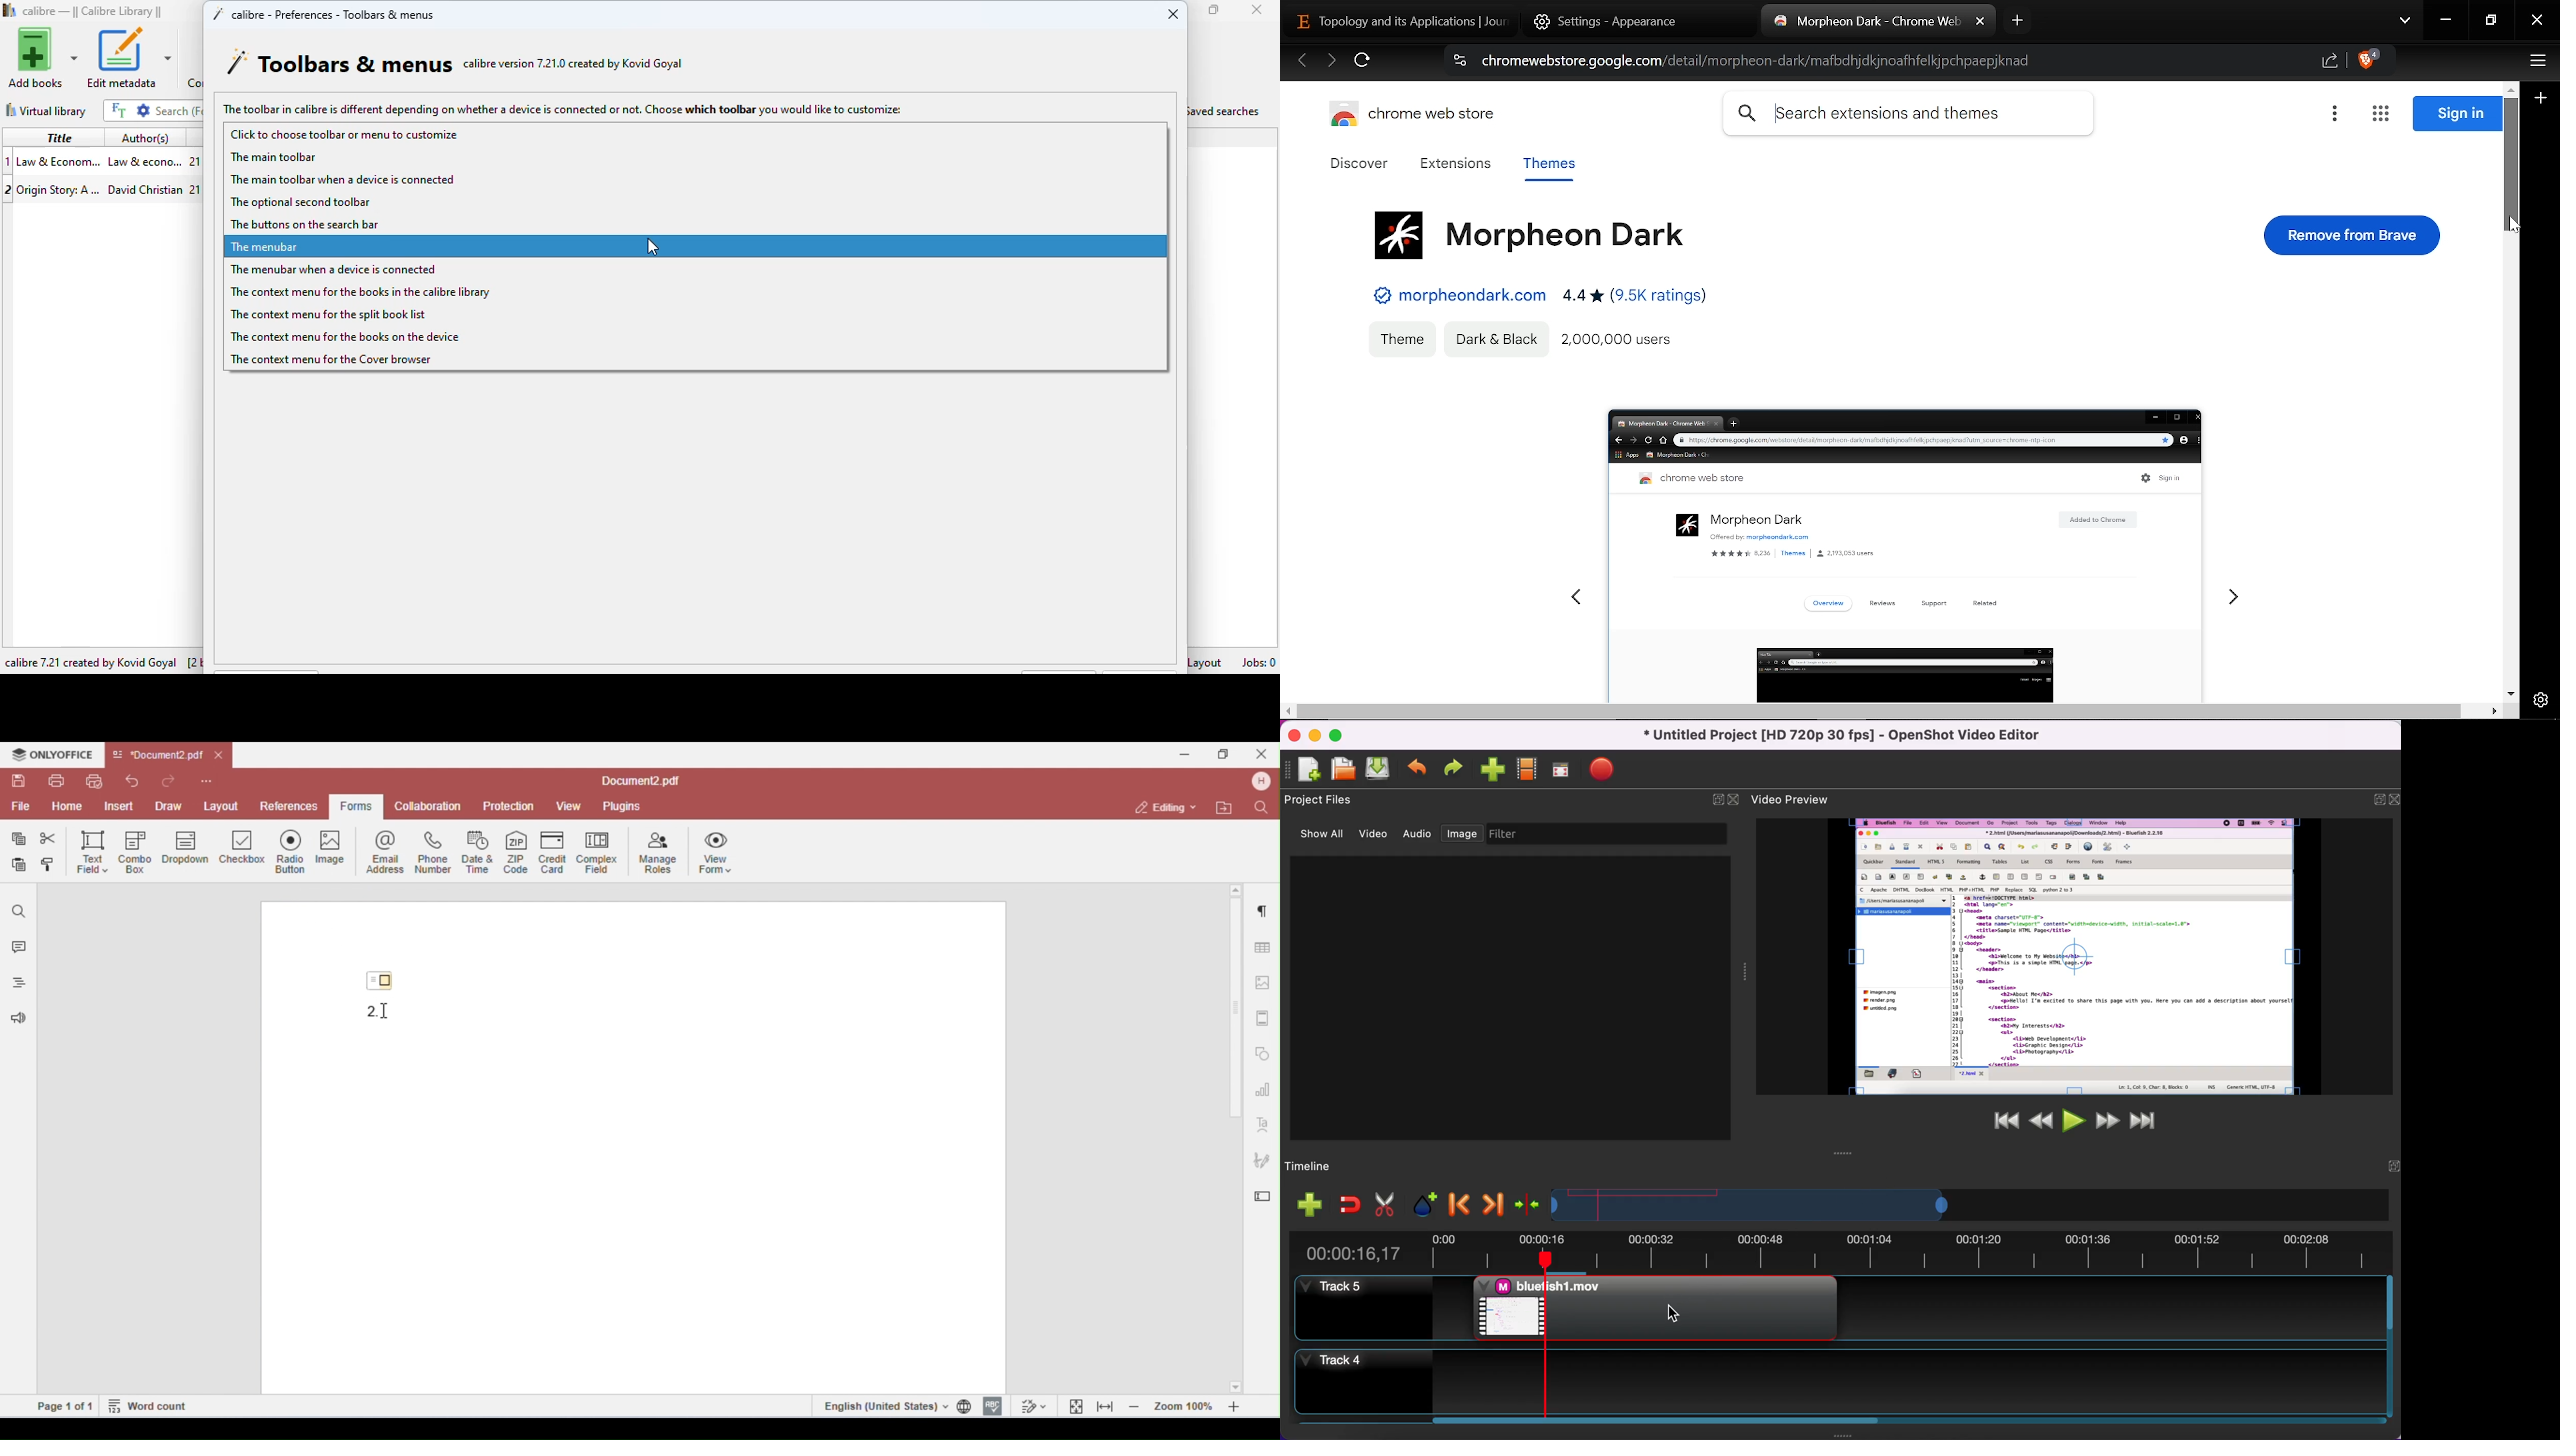 The height and width of the screenshot is (1456, 2576). Describe the element at coordinates (1363, 63) in the screenshot. I see `Refesh` at that location.